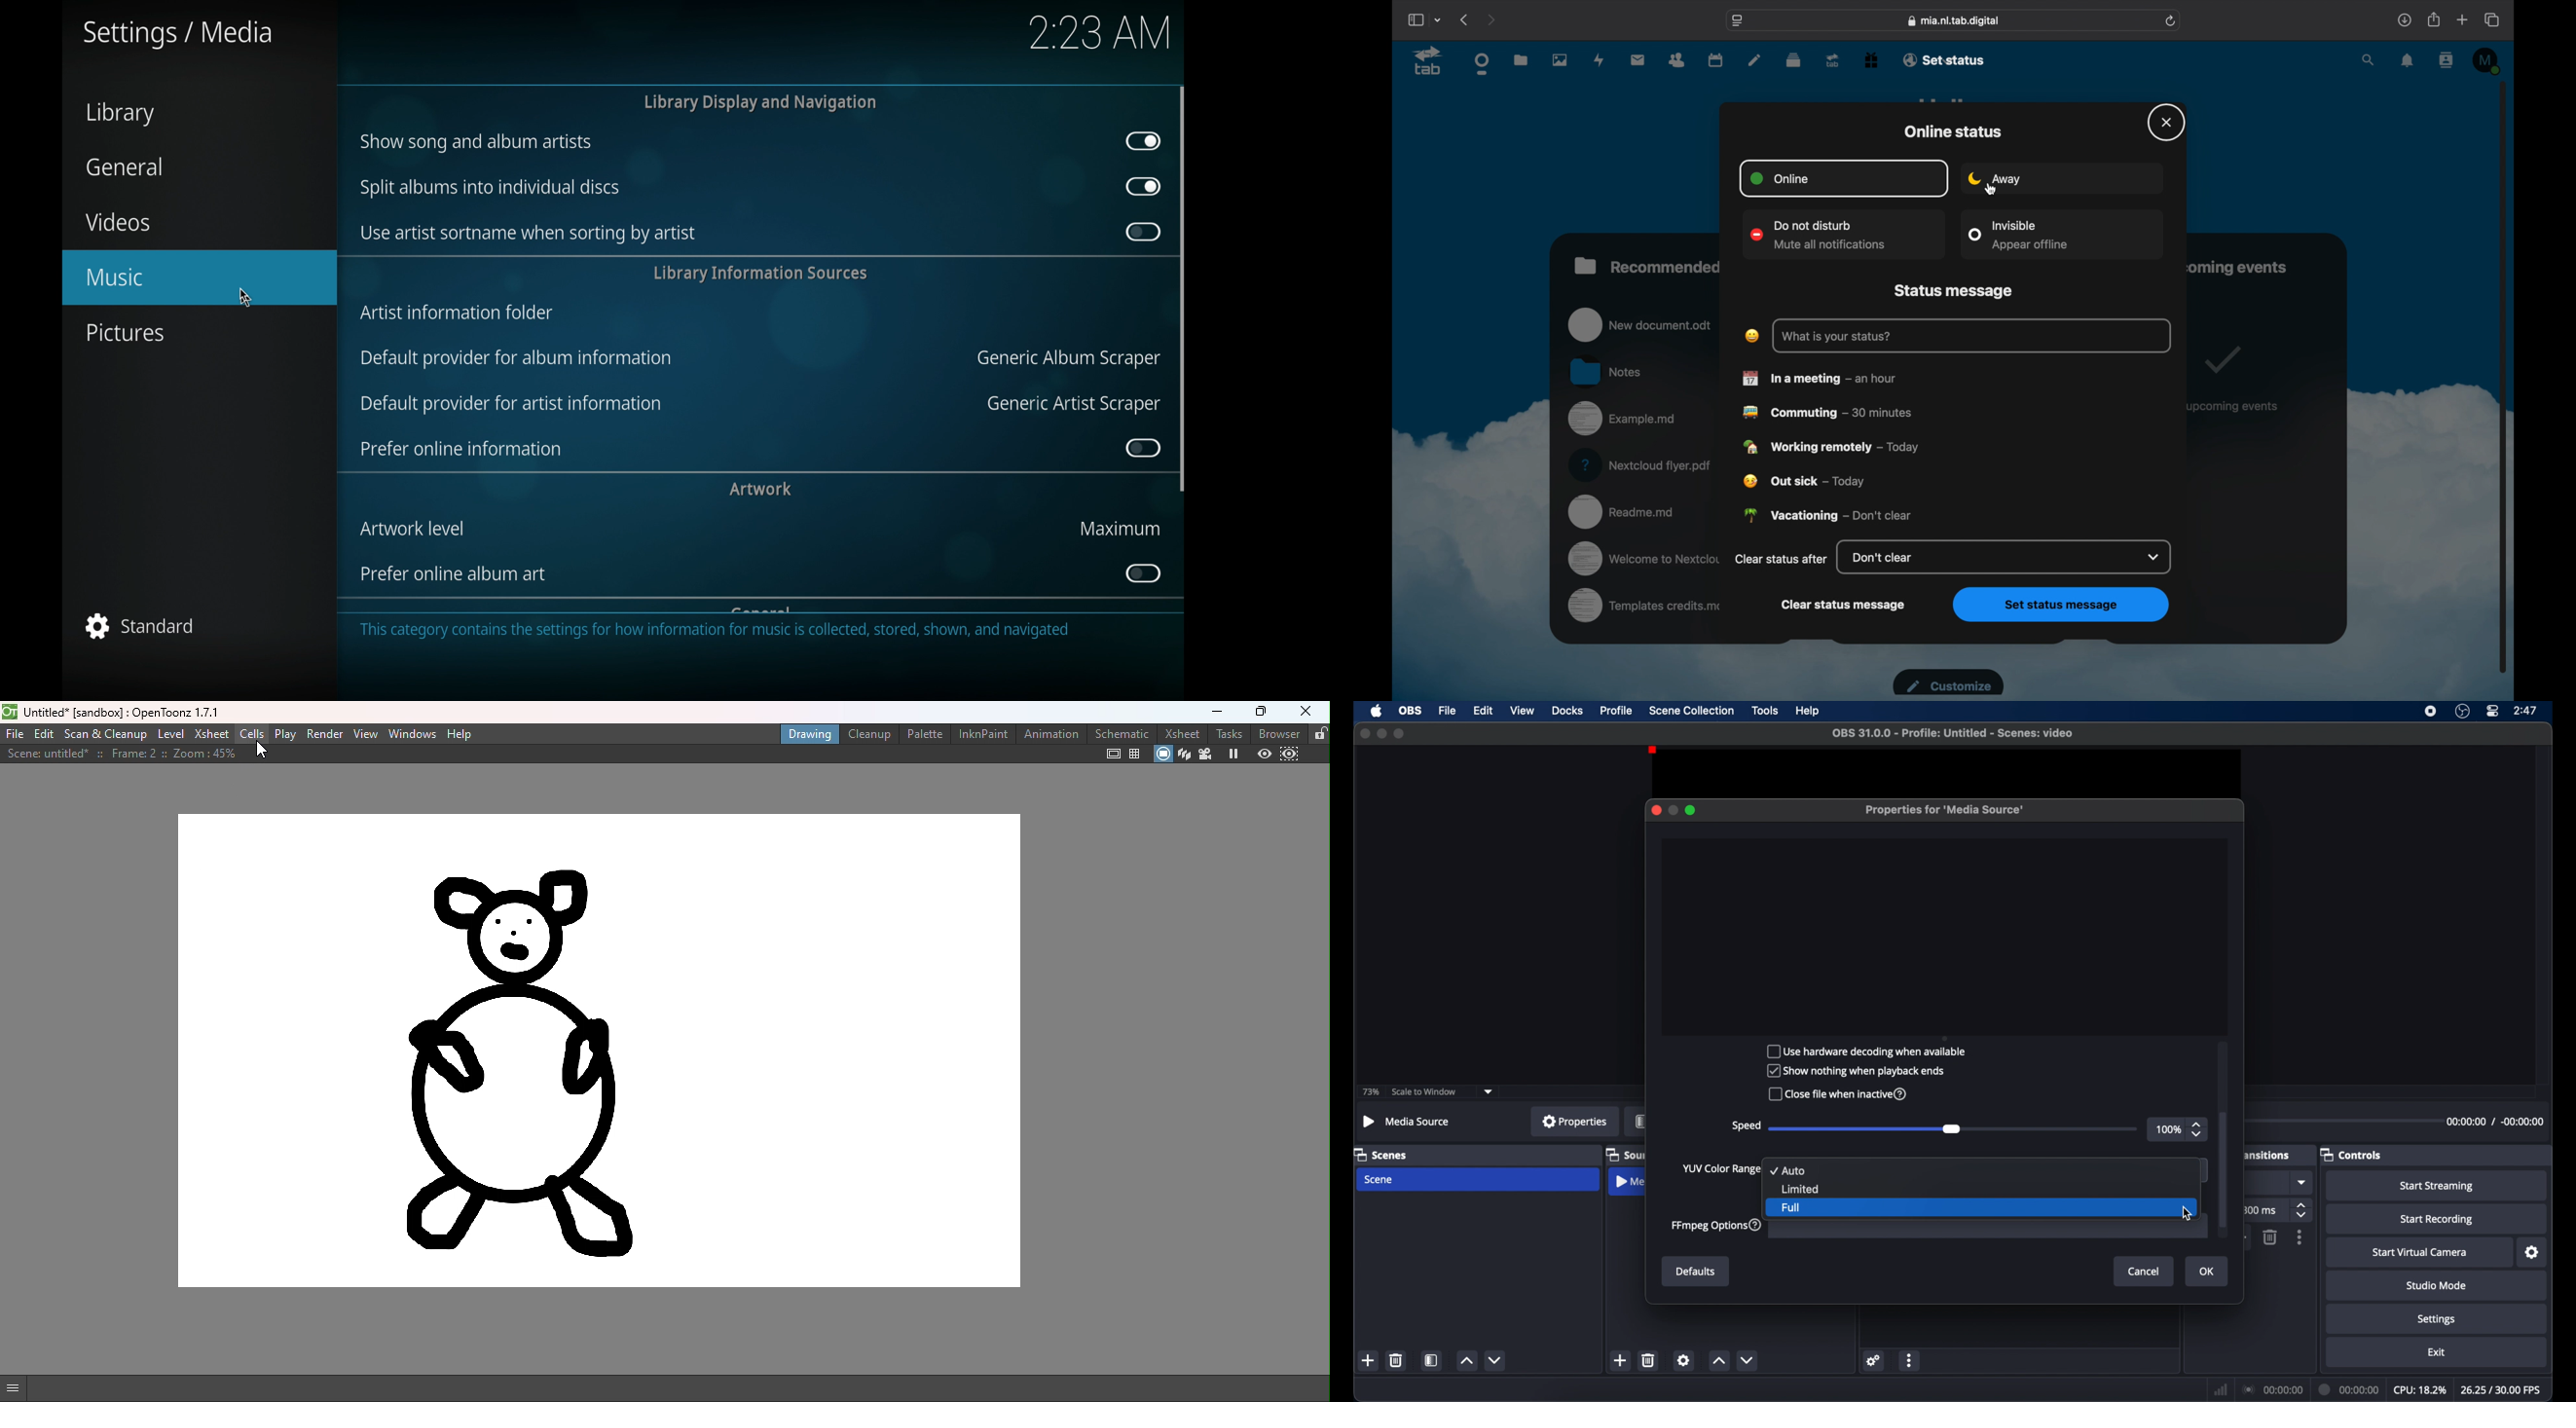 This screenshot has height=1428, width=2576. Describe the element at coordinates (1746, 1126) in the screenshot. I see `speed` at that location.